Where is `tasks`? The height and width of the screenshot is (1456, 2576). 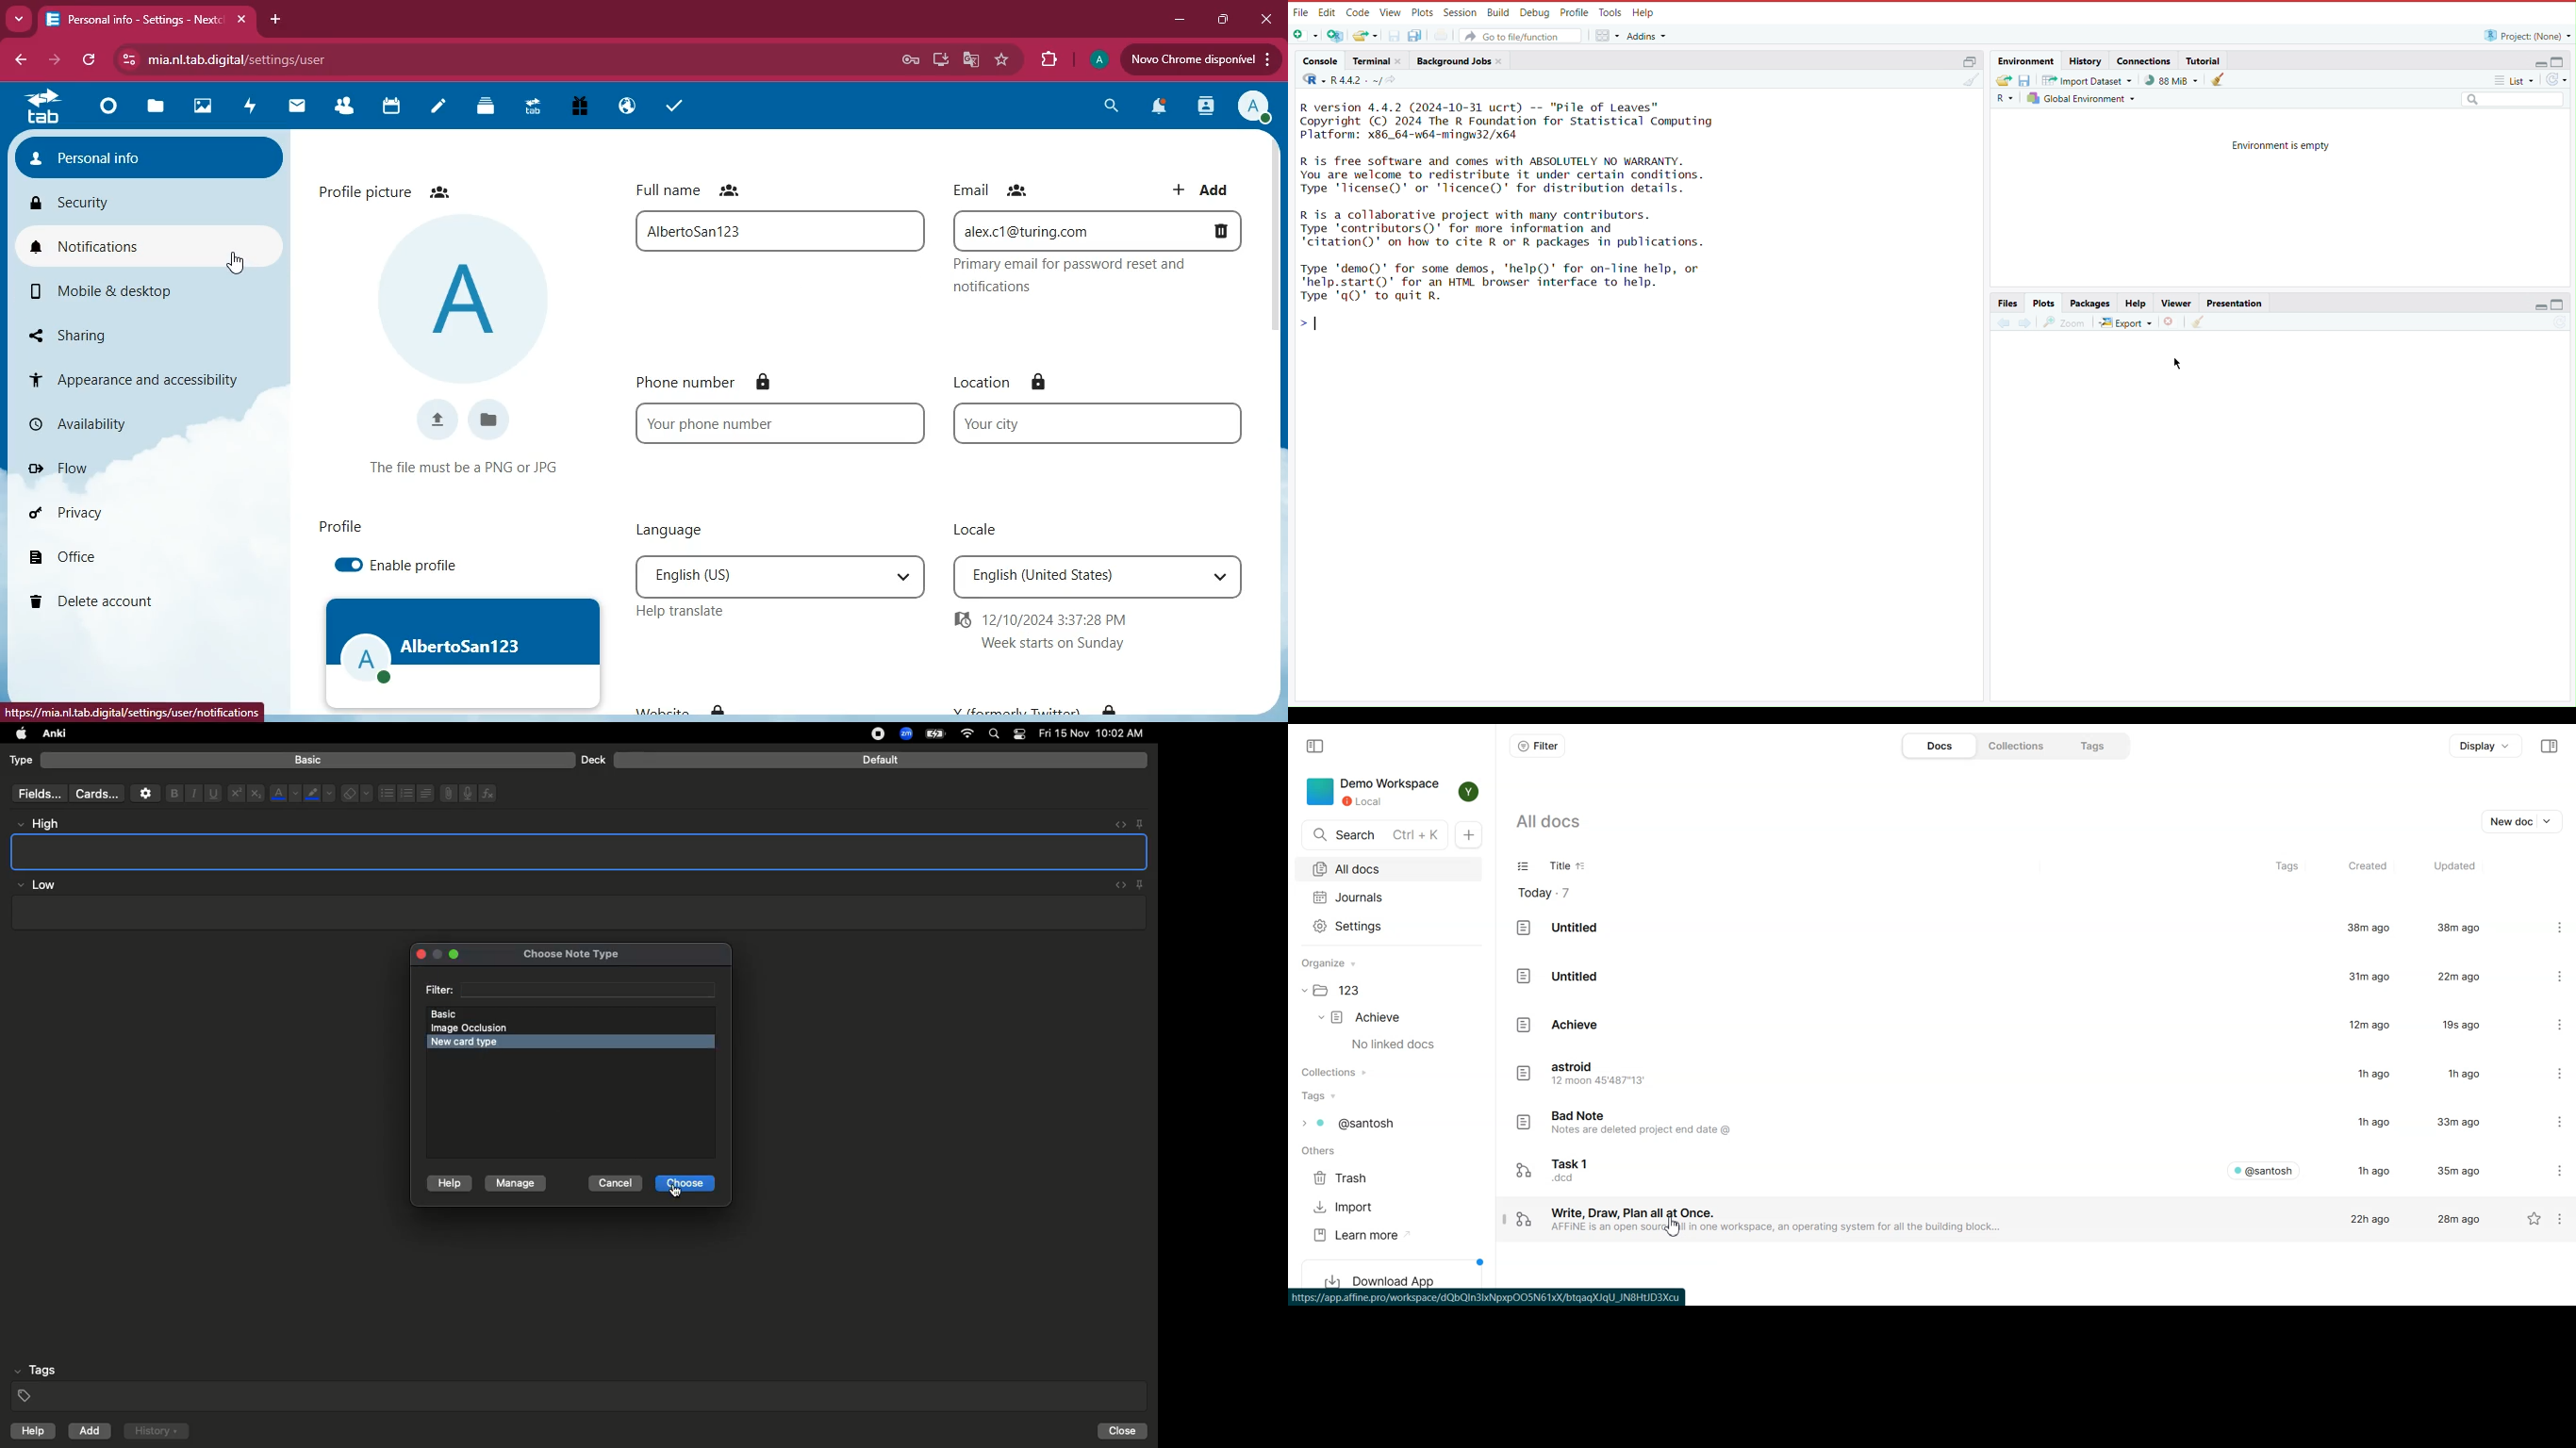 tasks is located at coordinates (670, 106).